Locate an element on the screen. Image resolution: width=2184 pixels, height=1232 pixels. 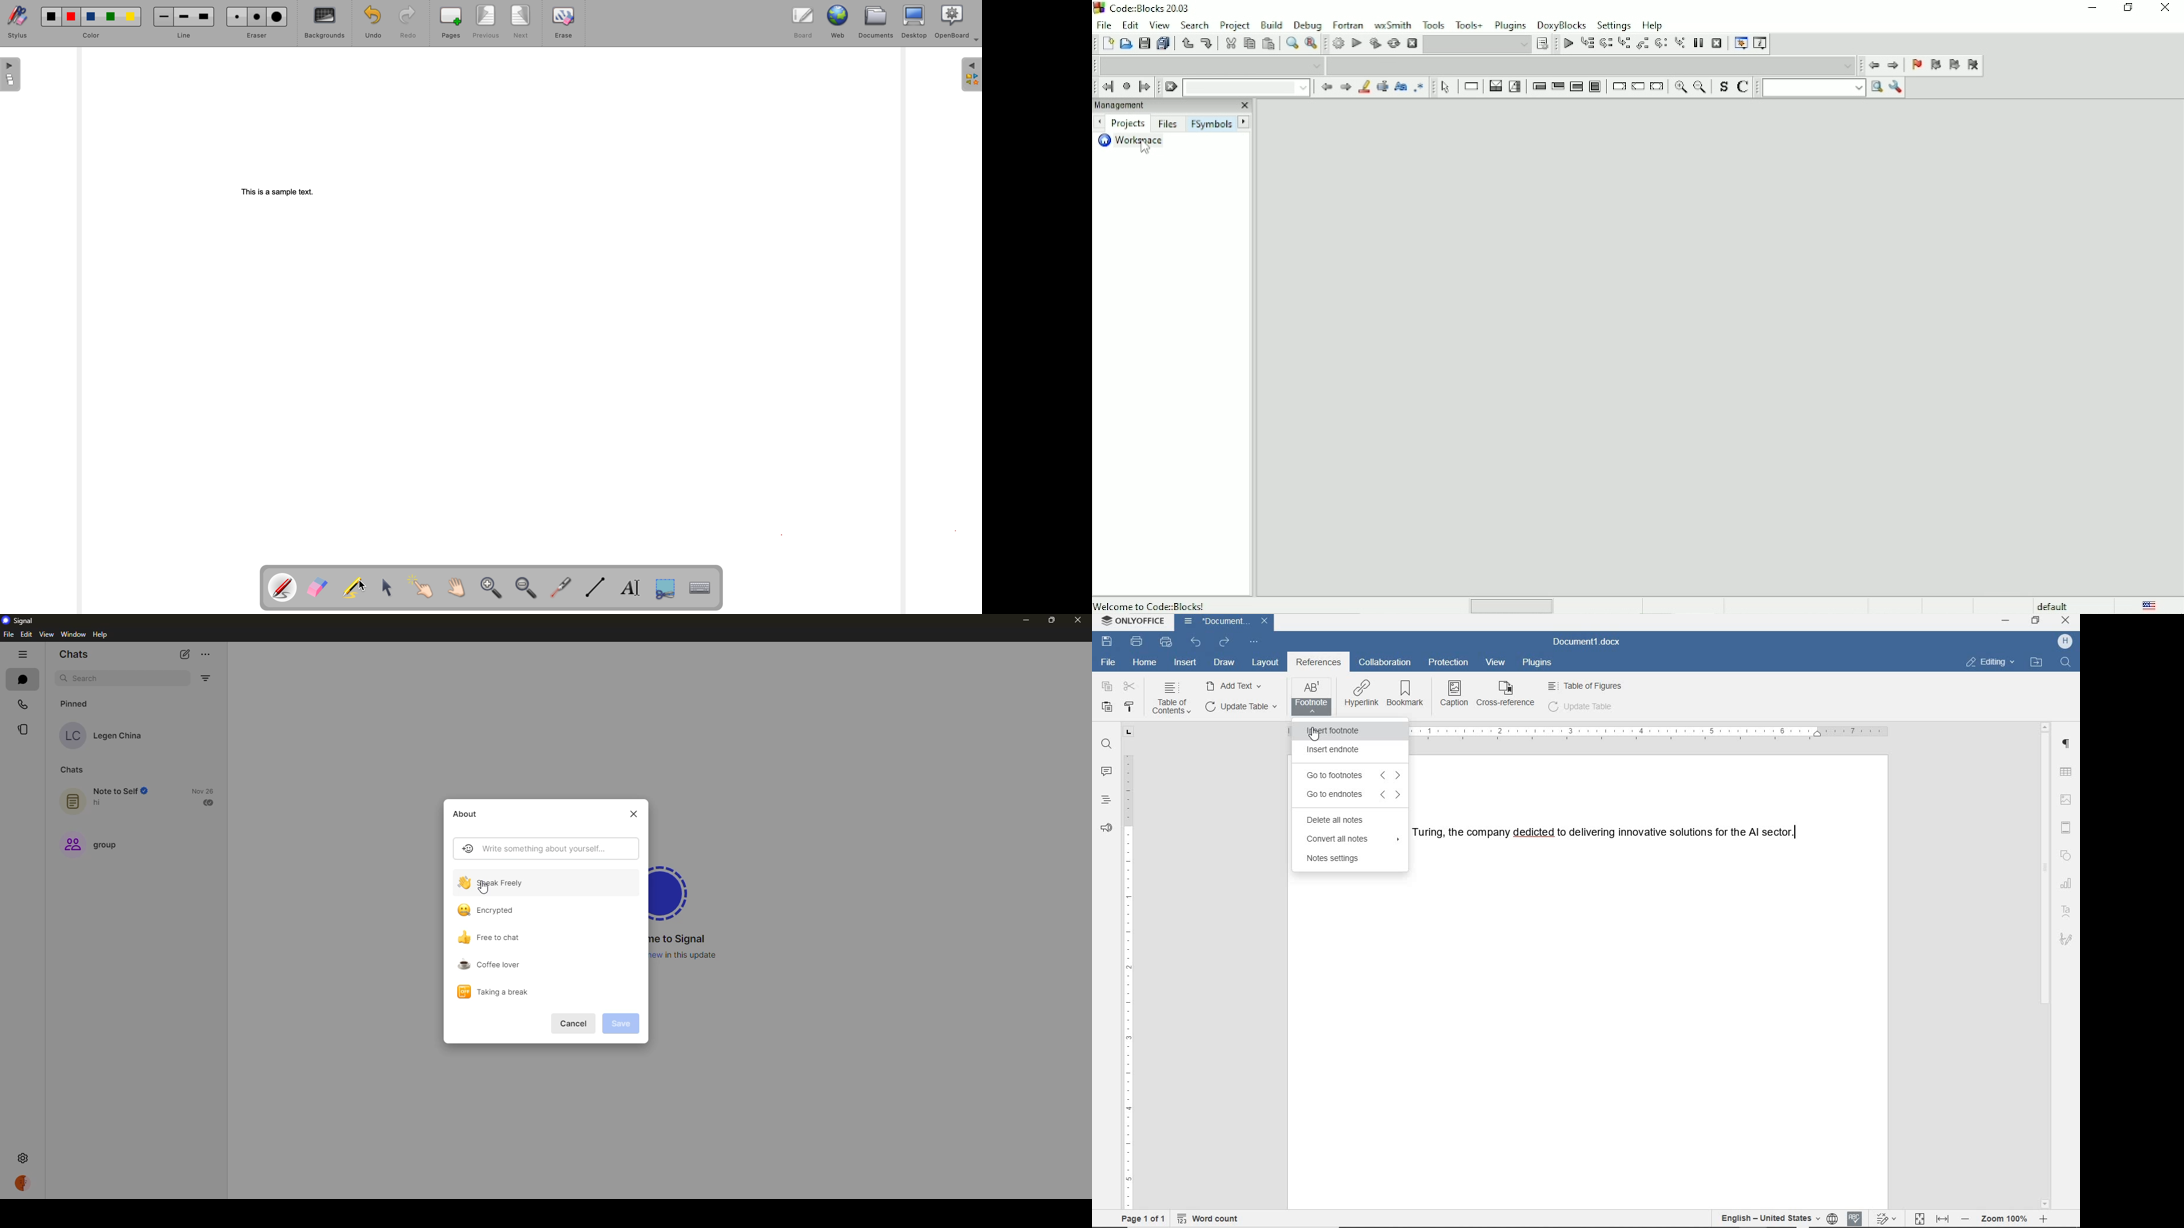
cross-reference is located at coordinates (1507, 695).